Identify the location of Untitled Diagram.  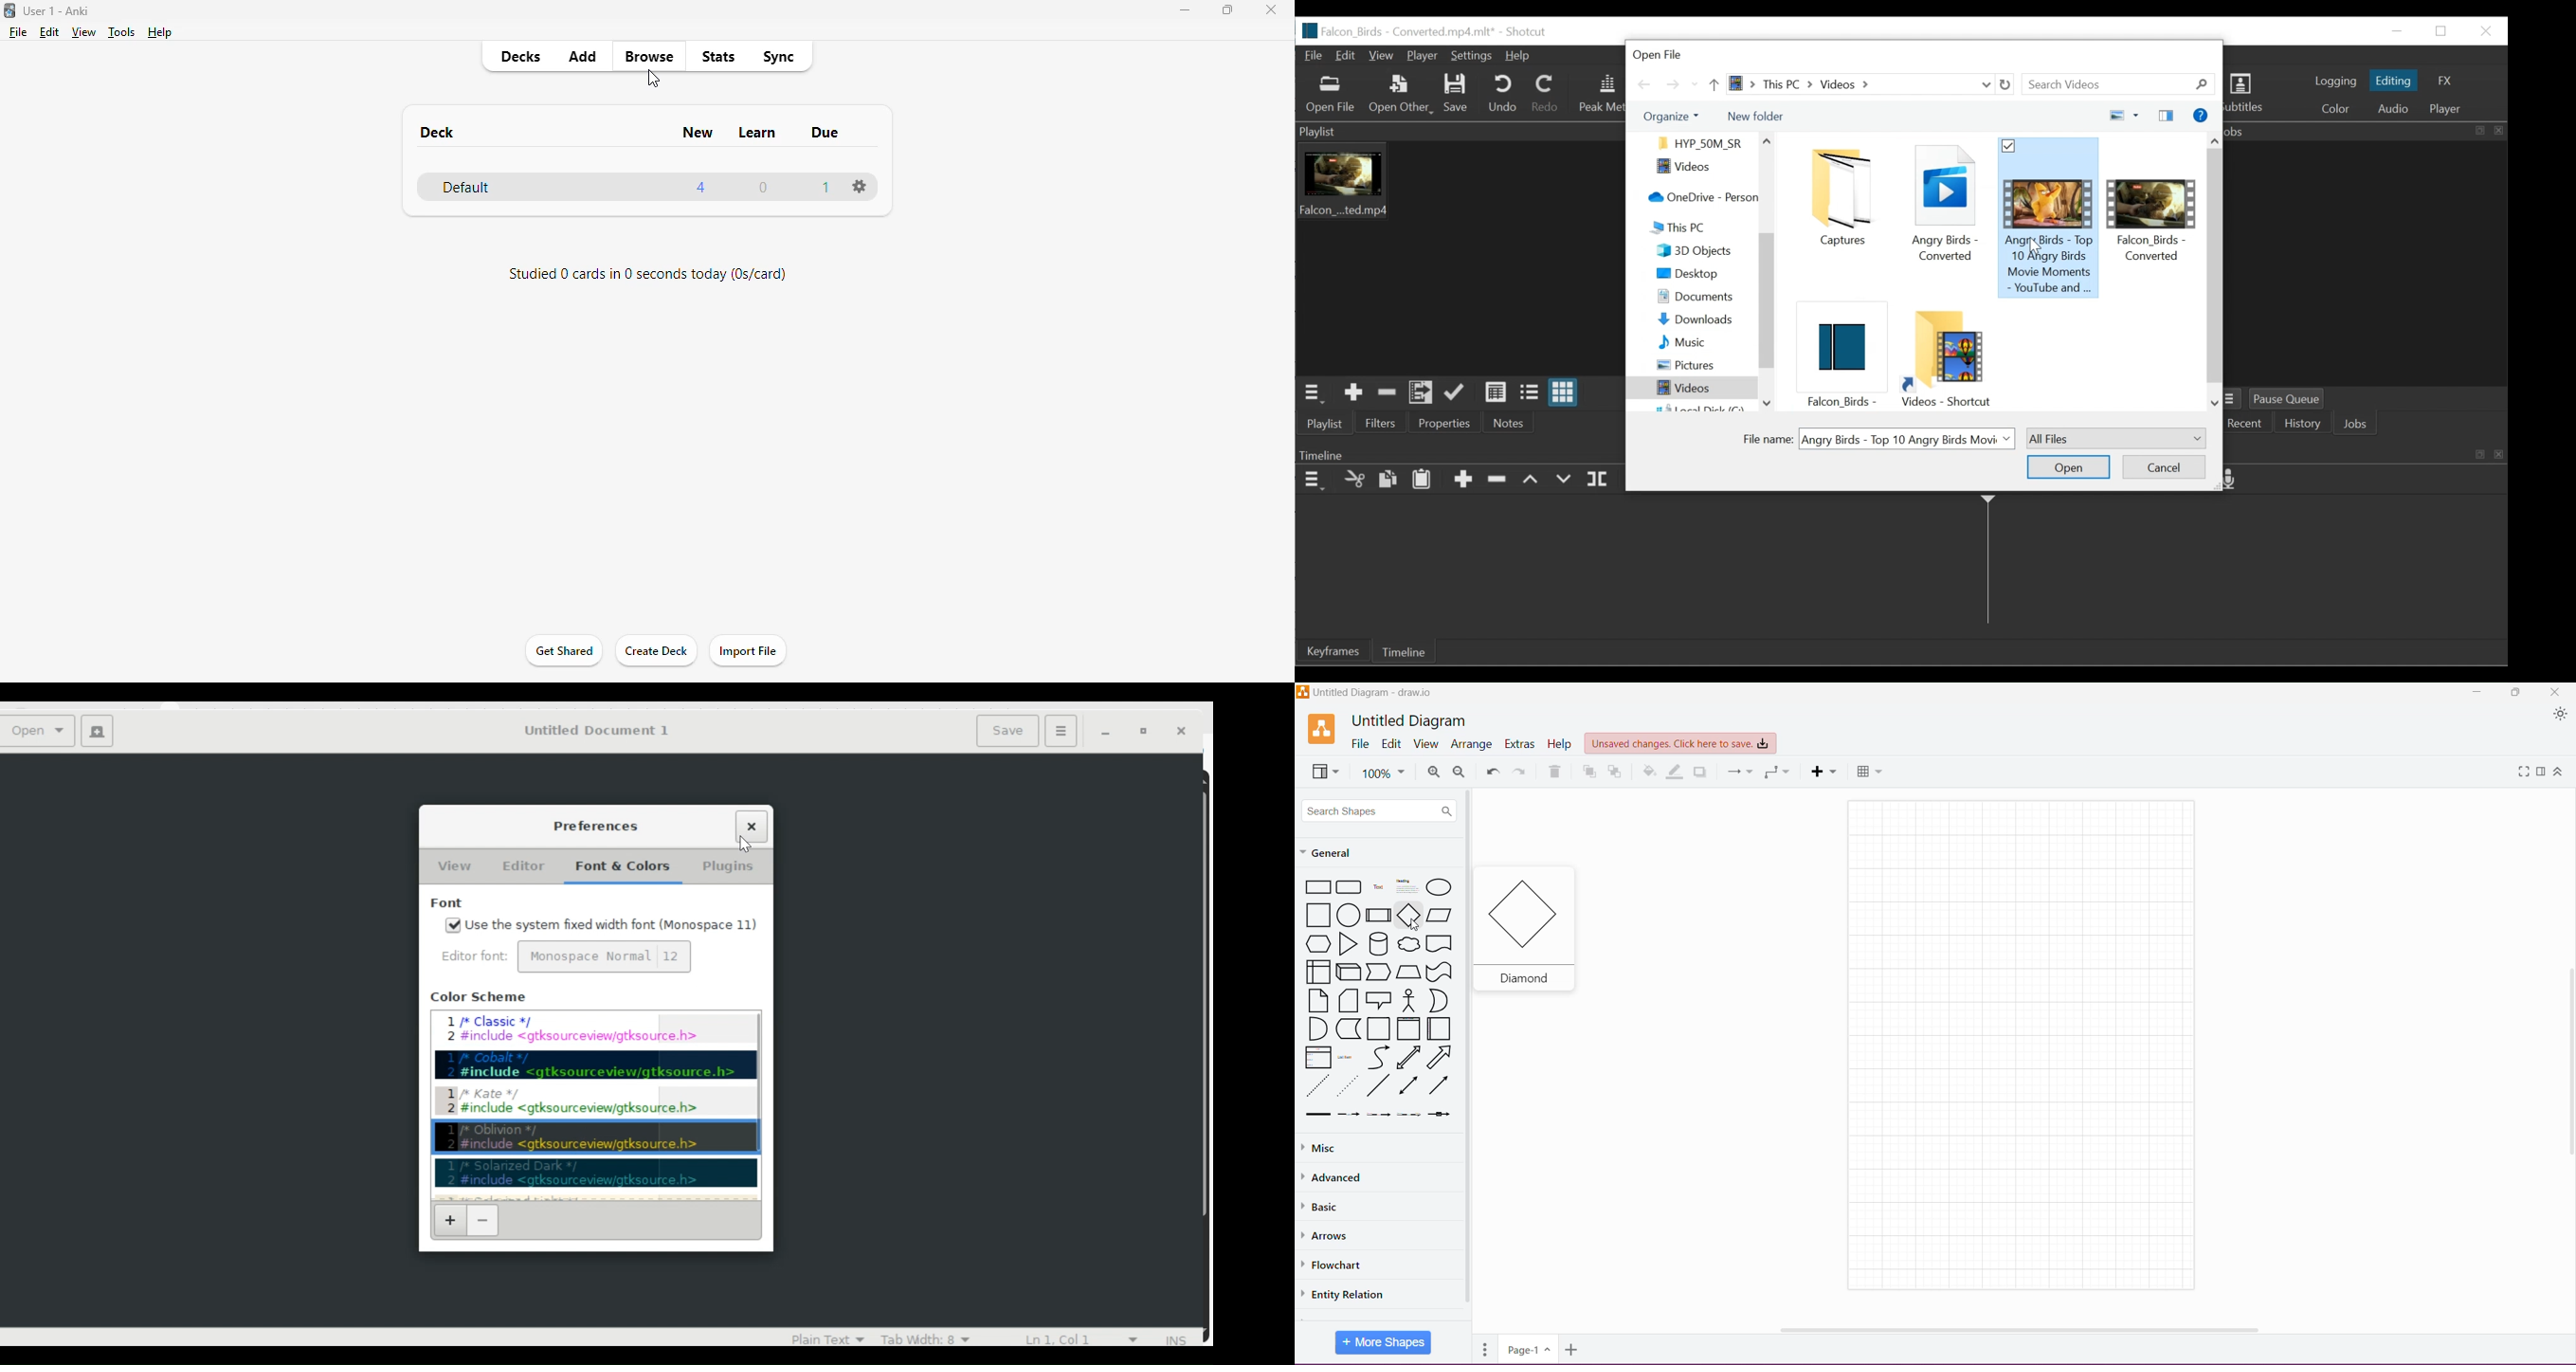
(1409, 719).